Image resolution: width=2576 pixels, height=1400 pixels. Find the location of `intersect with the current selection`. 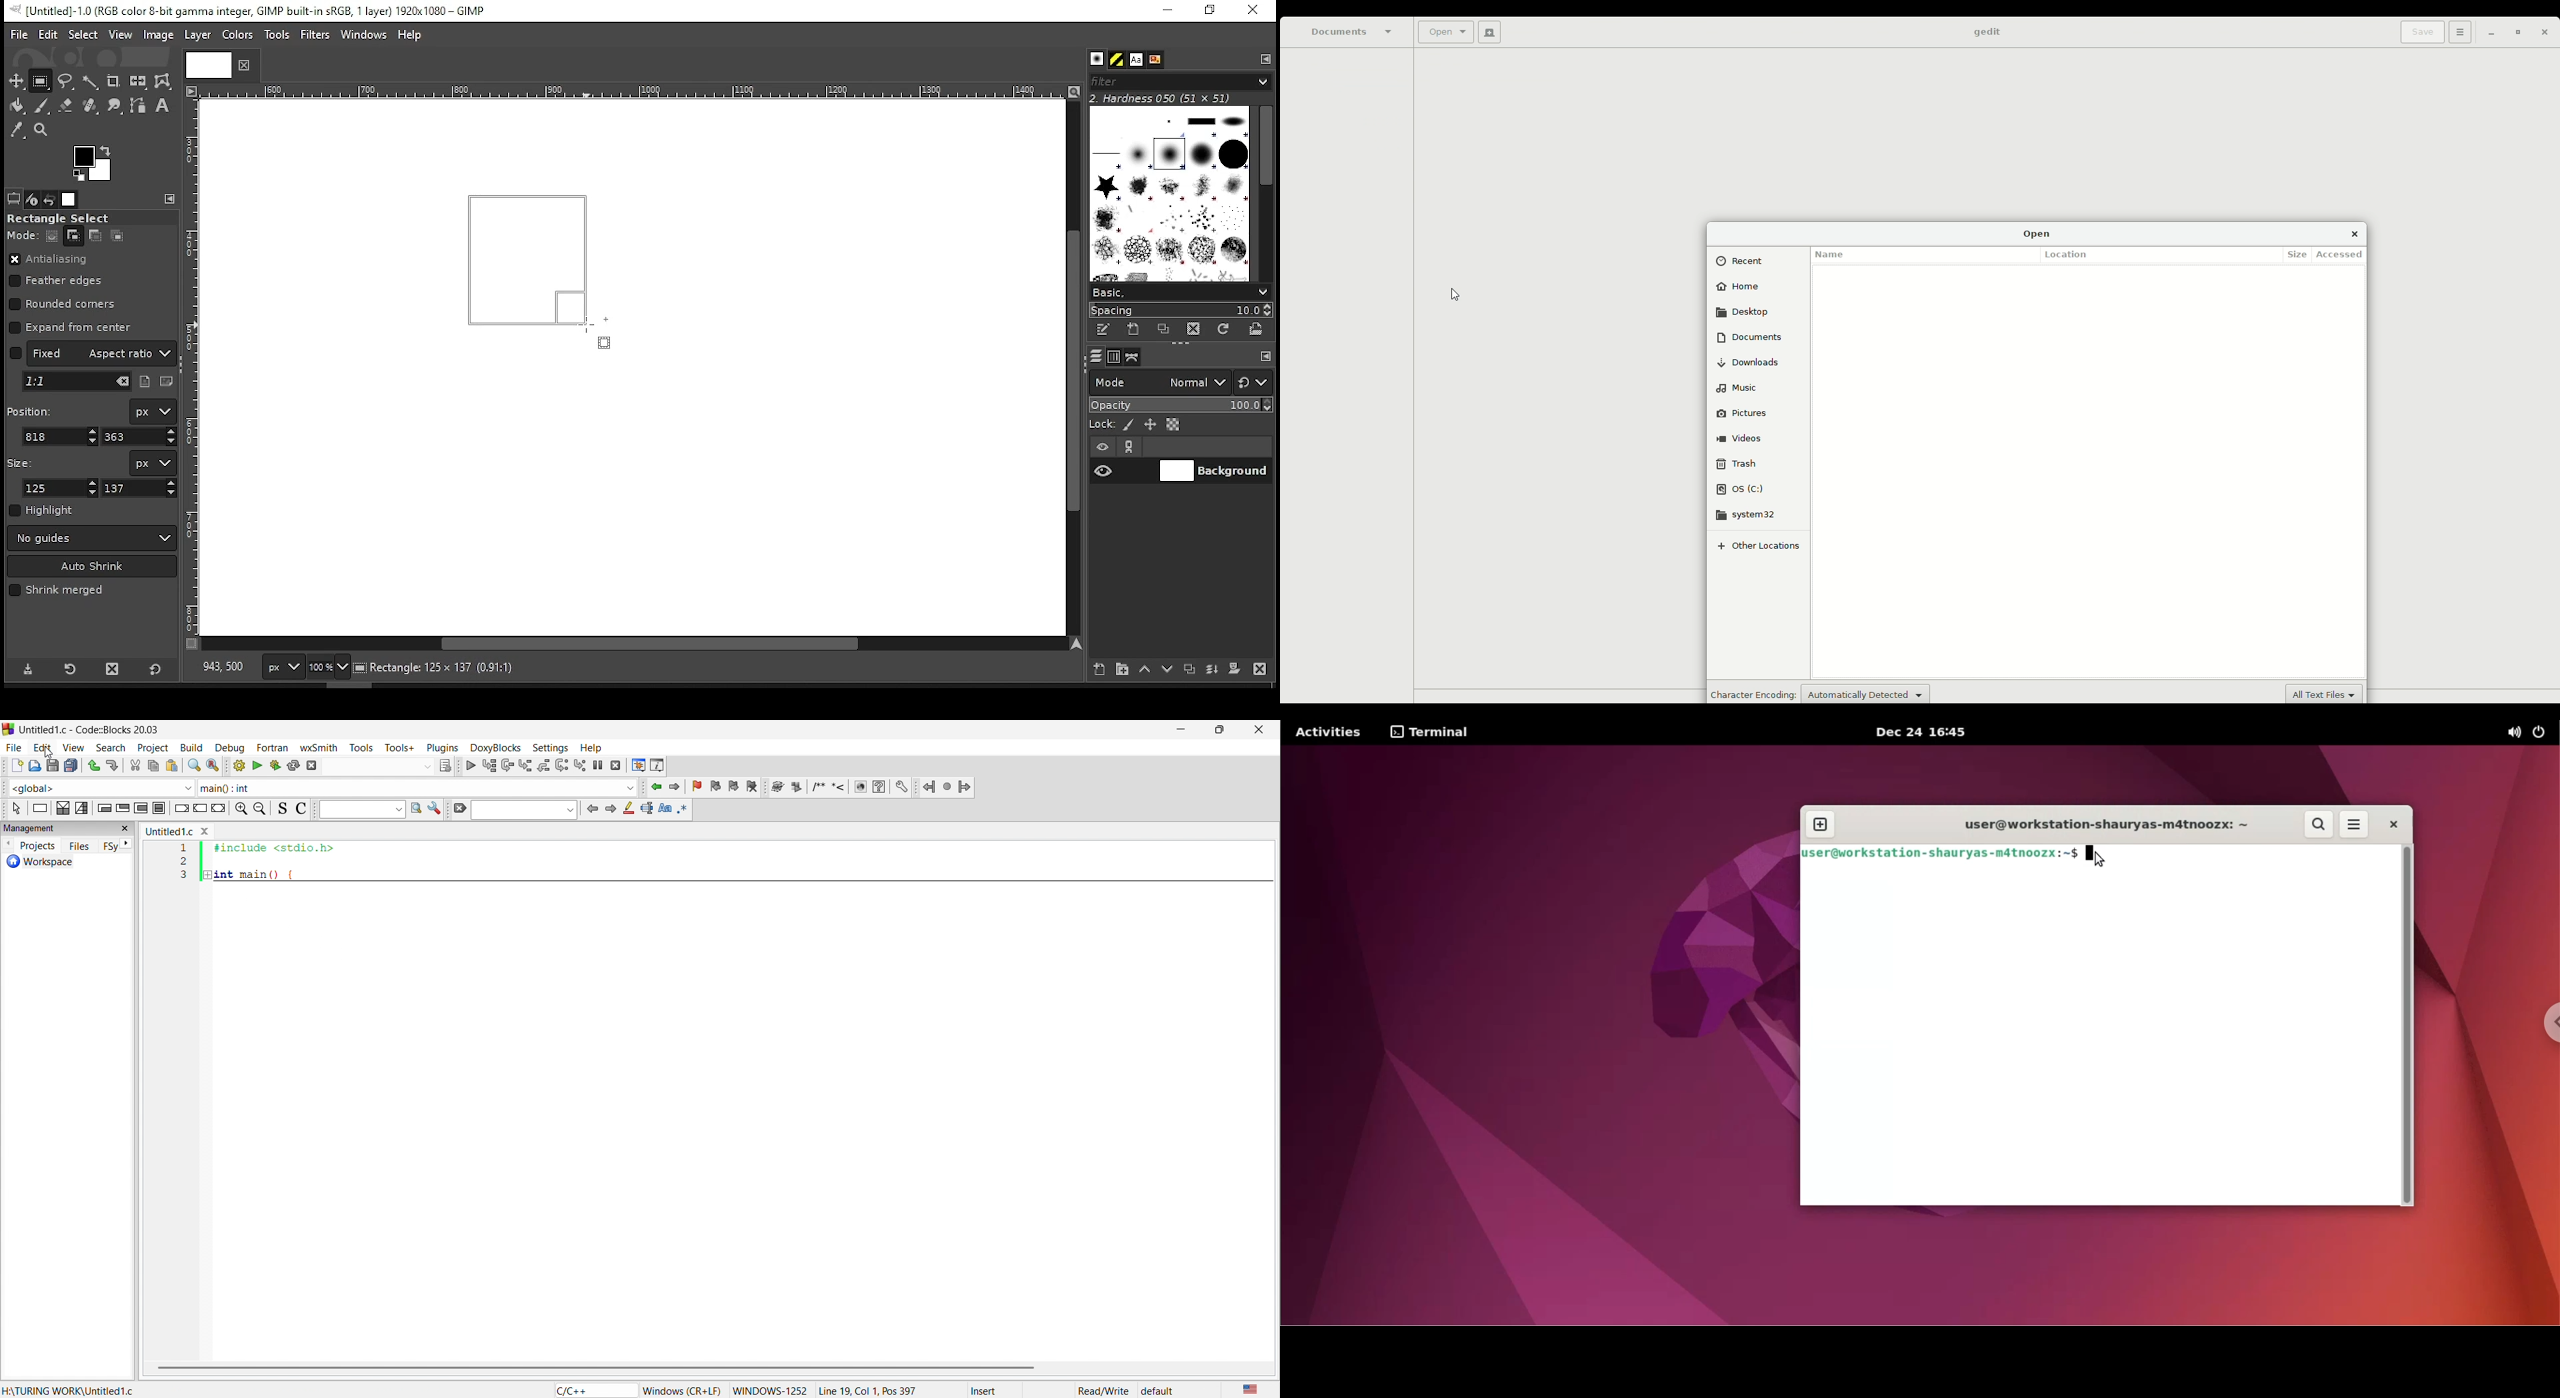

intersect with the current selection is located at coordinates (116, 235).